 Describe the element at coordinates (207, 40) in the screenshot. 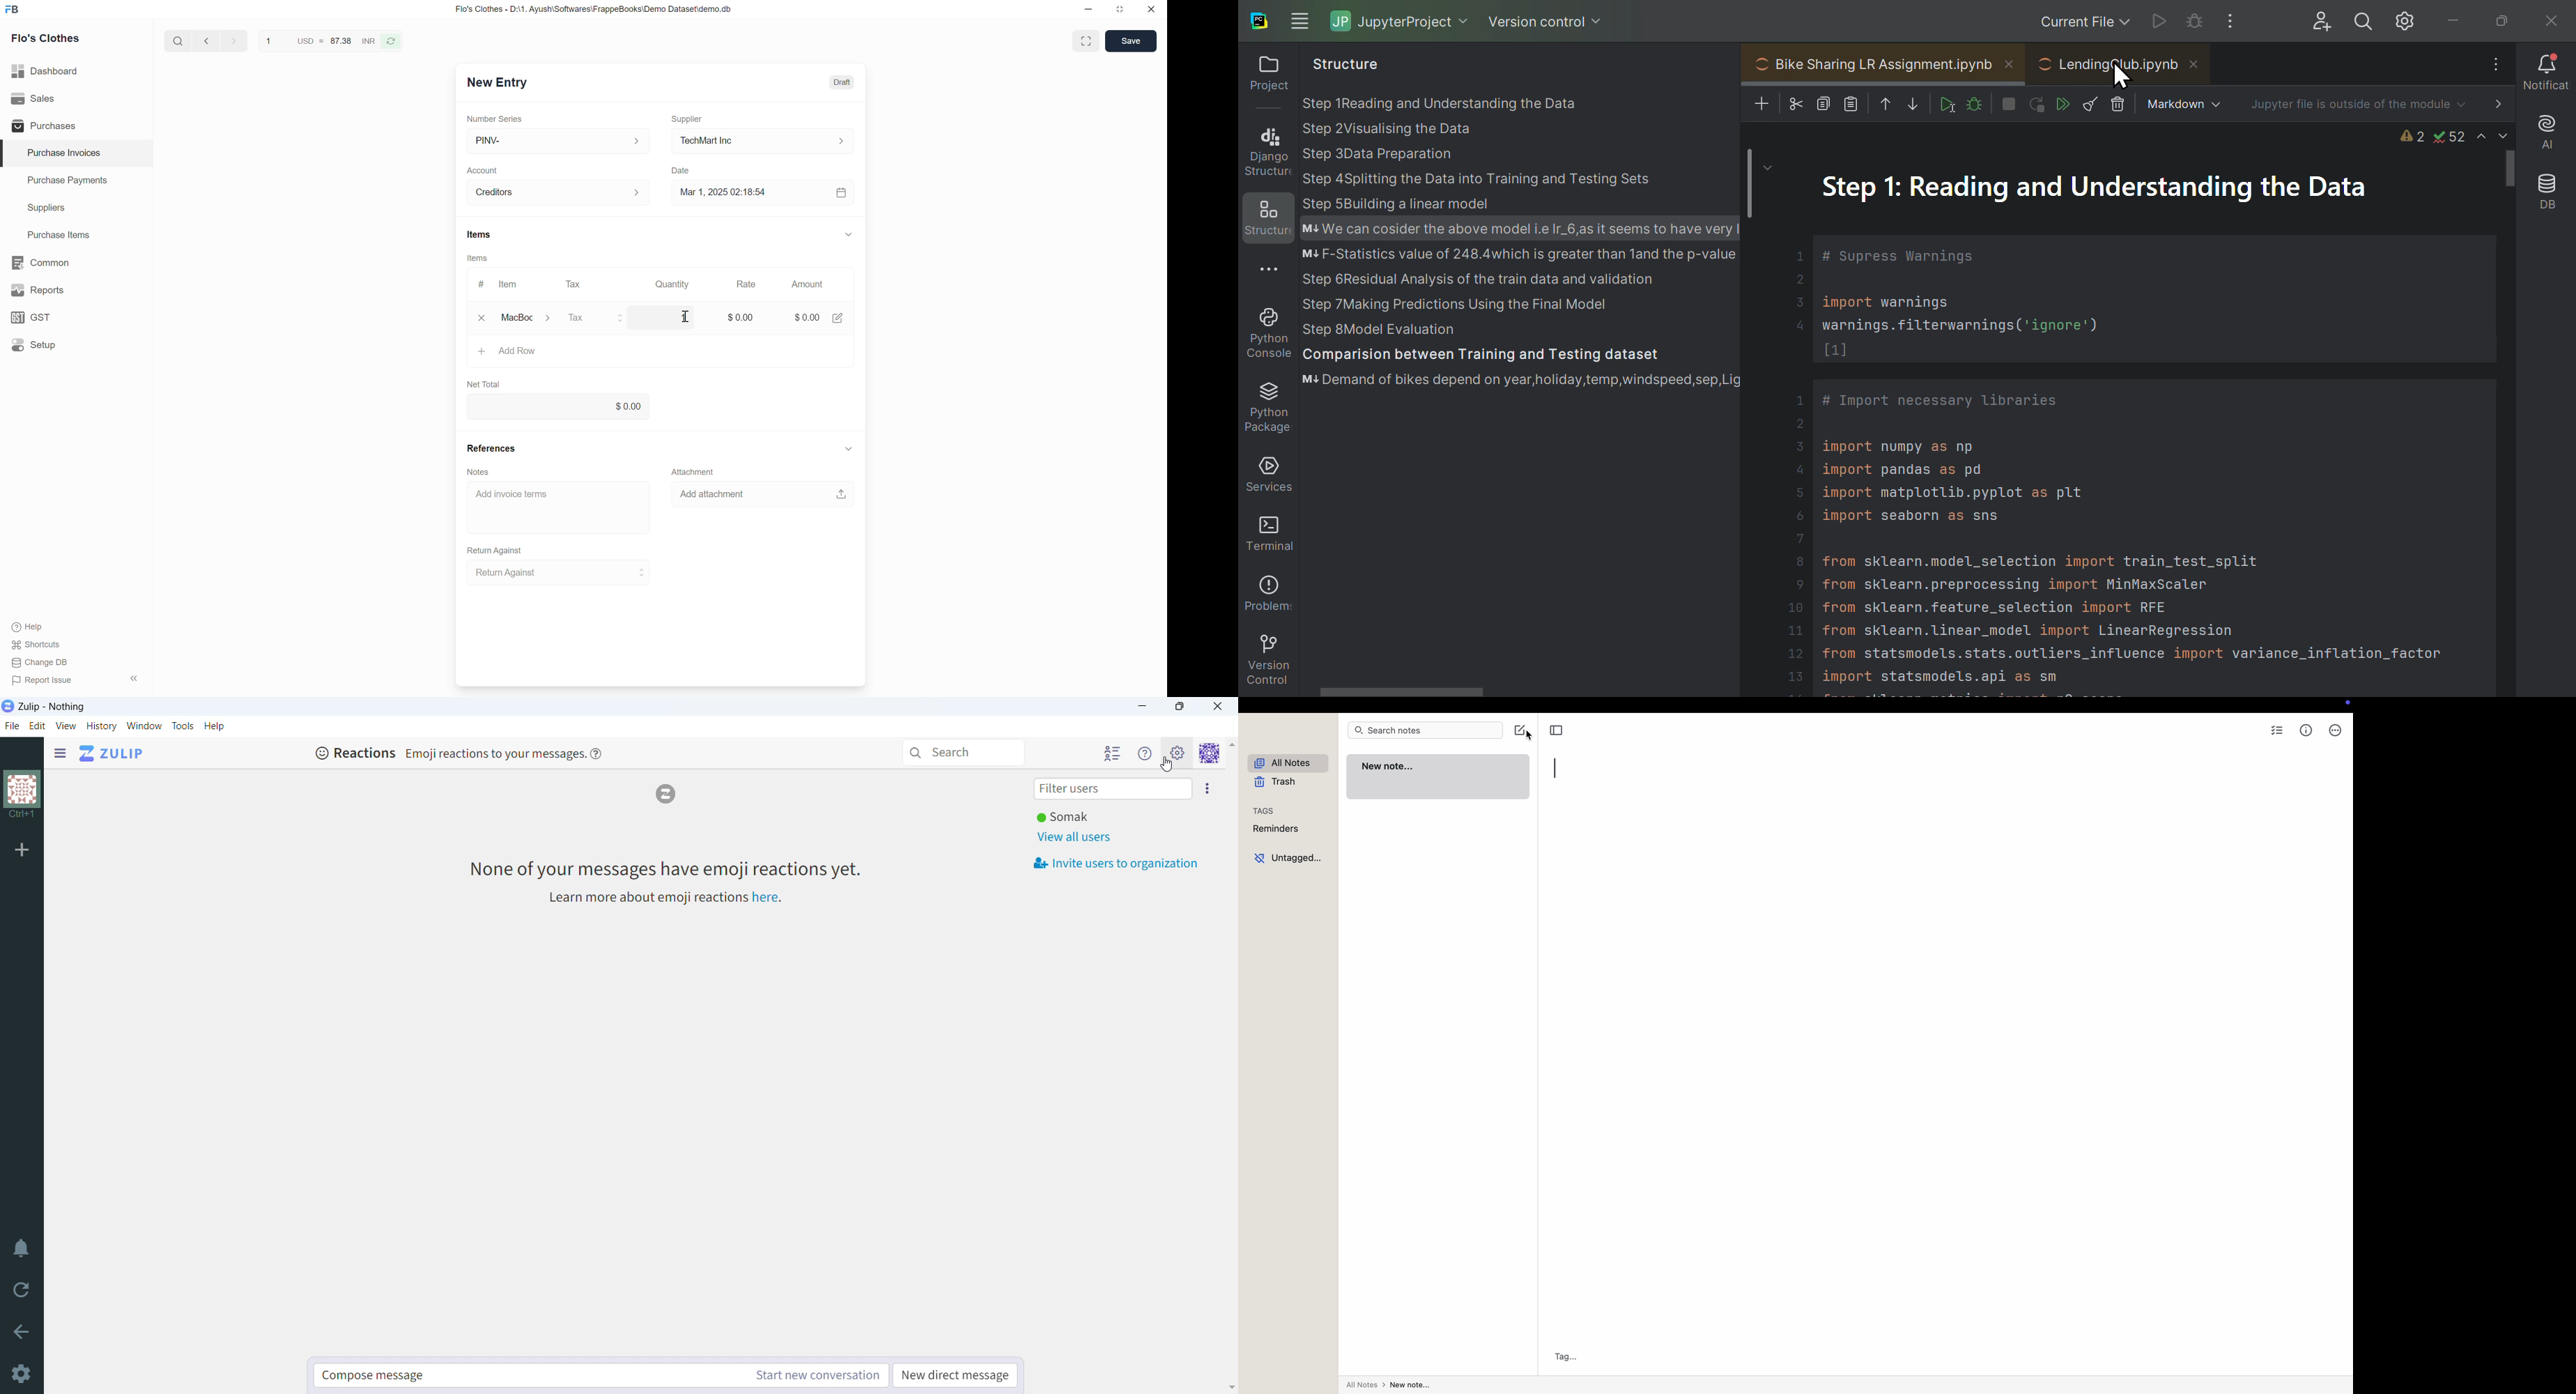

I see `Previous` at that location.